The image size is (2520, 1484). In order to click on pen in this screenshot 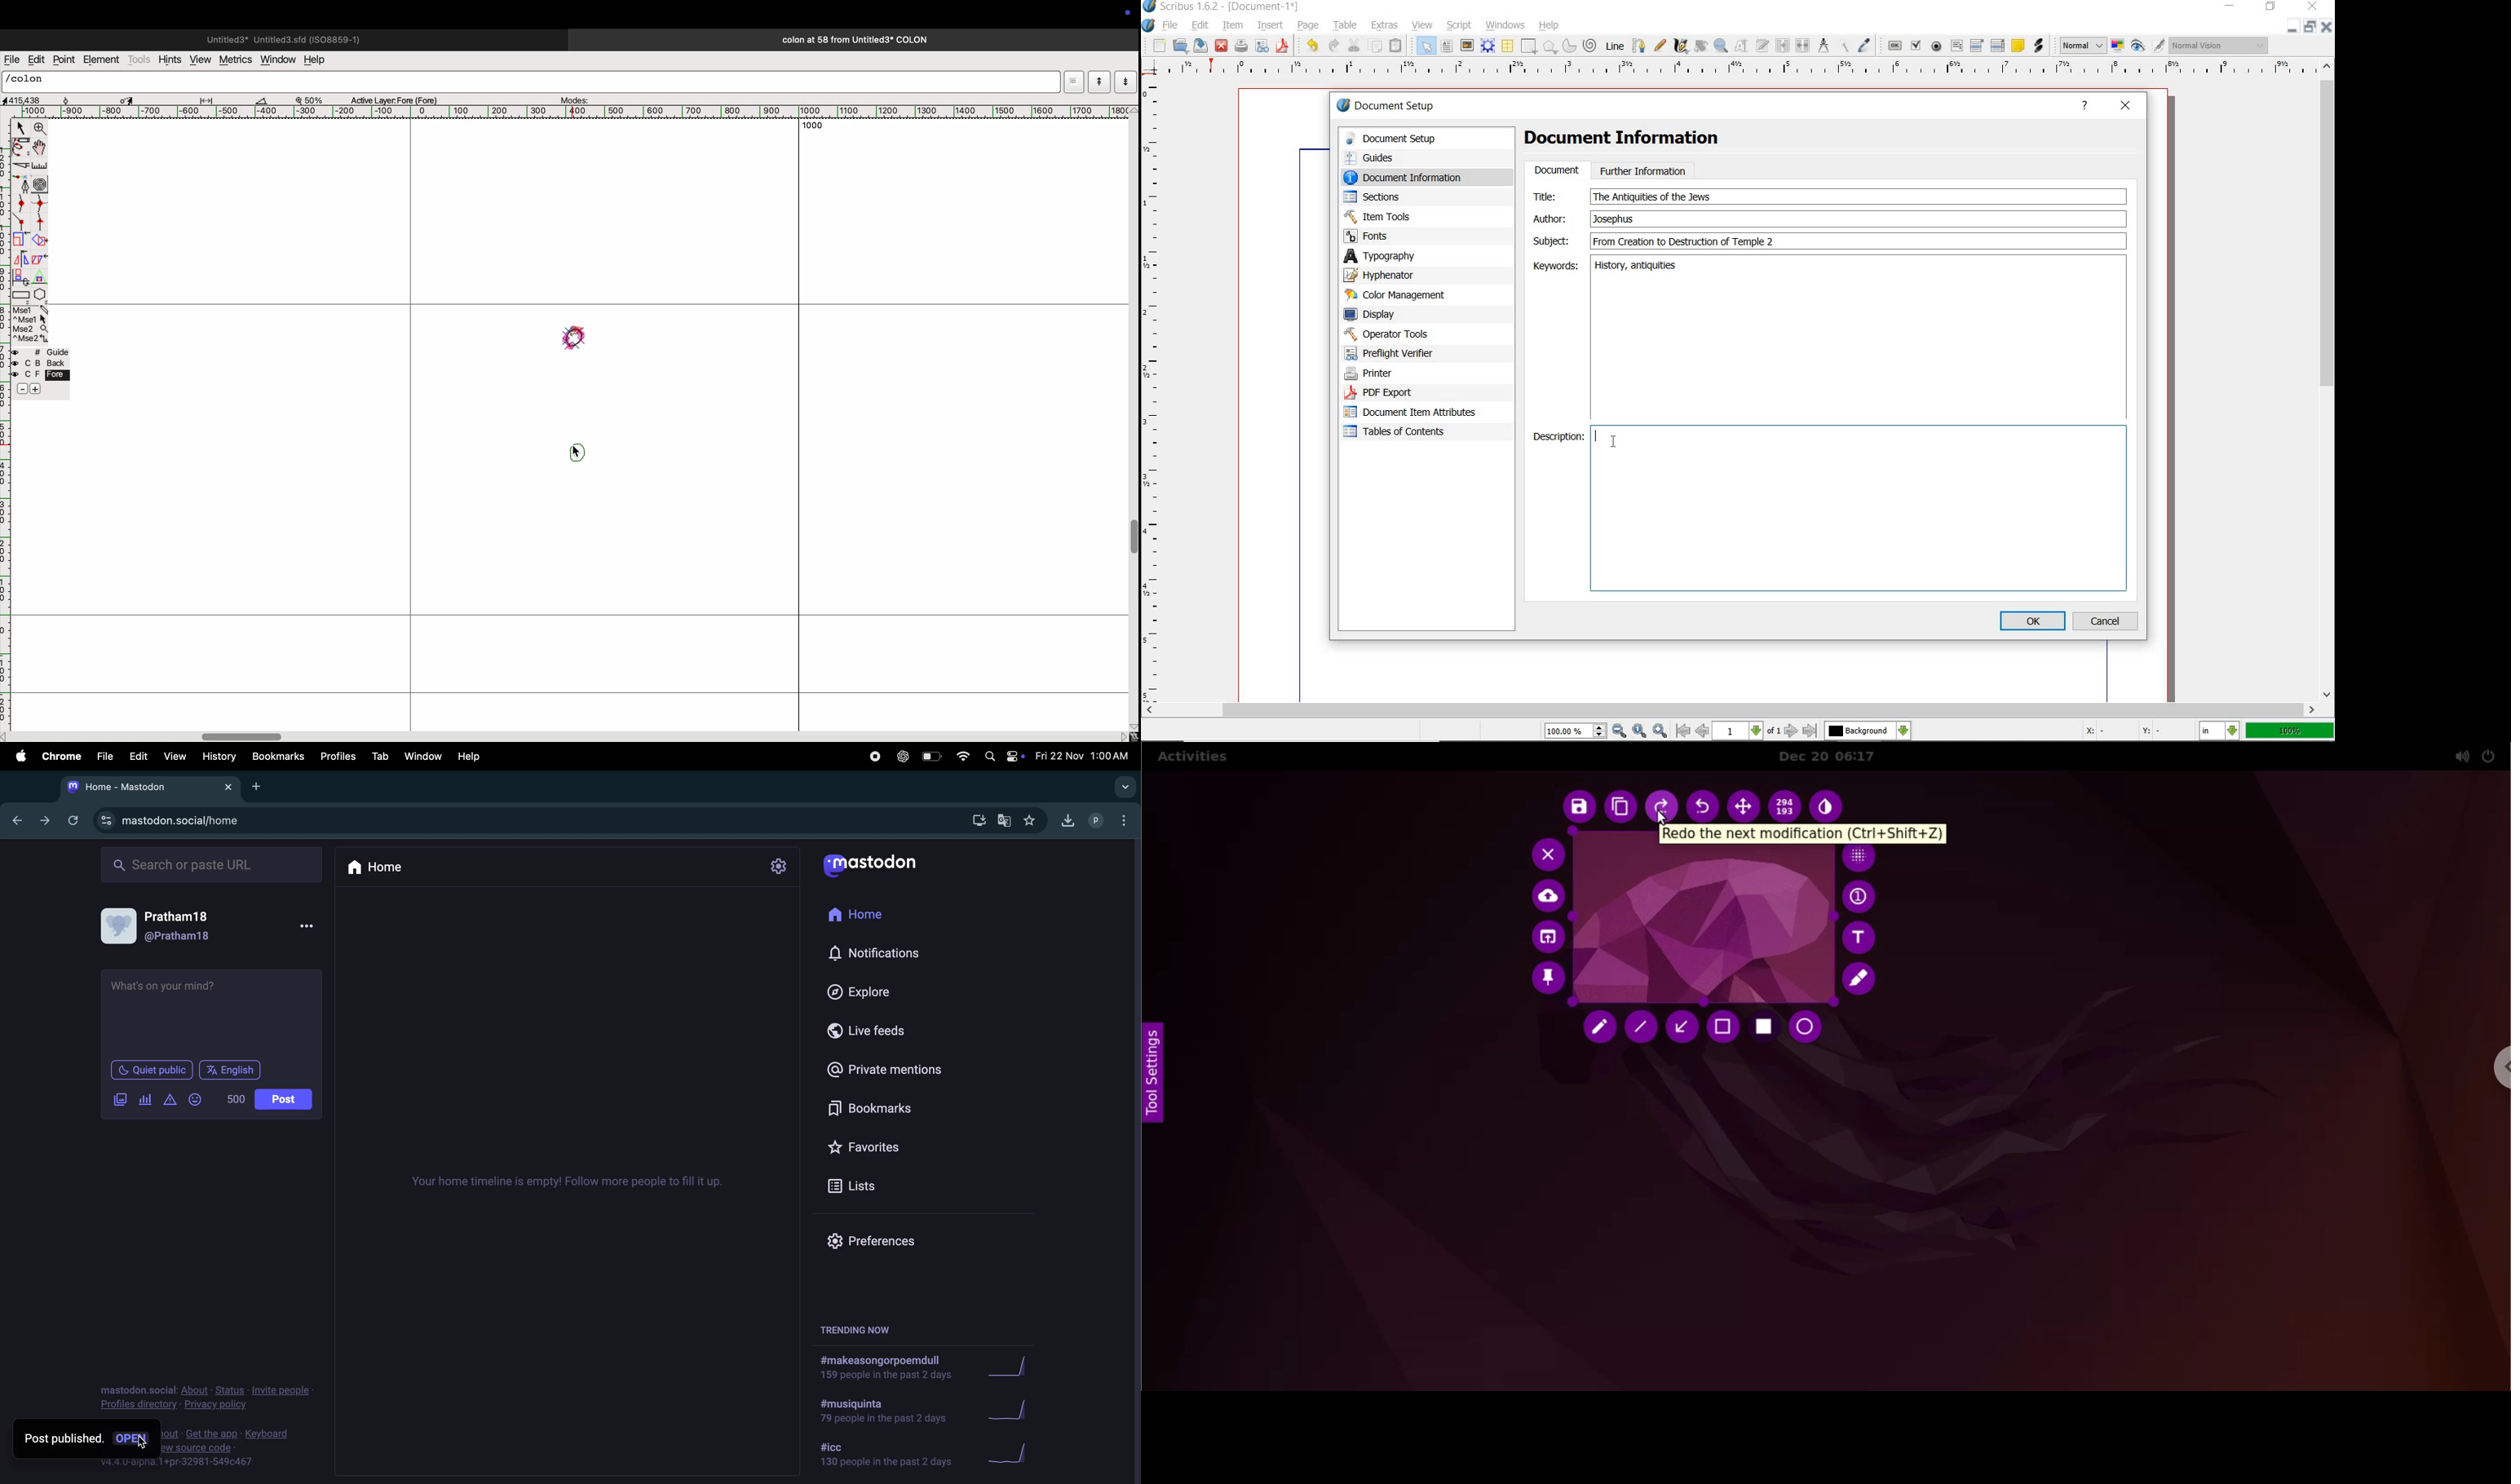, I will do `click(21, 149)`.